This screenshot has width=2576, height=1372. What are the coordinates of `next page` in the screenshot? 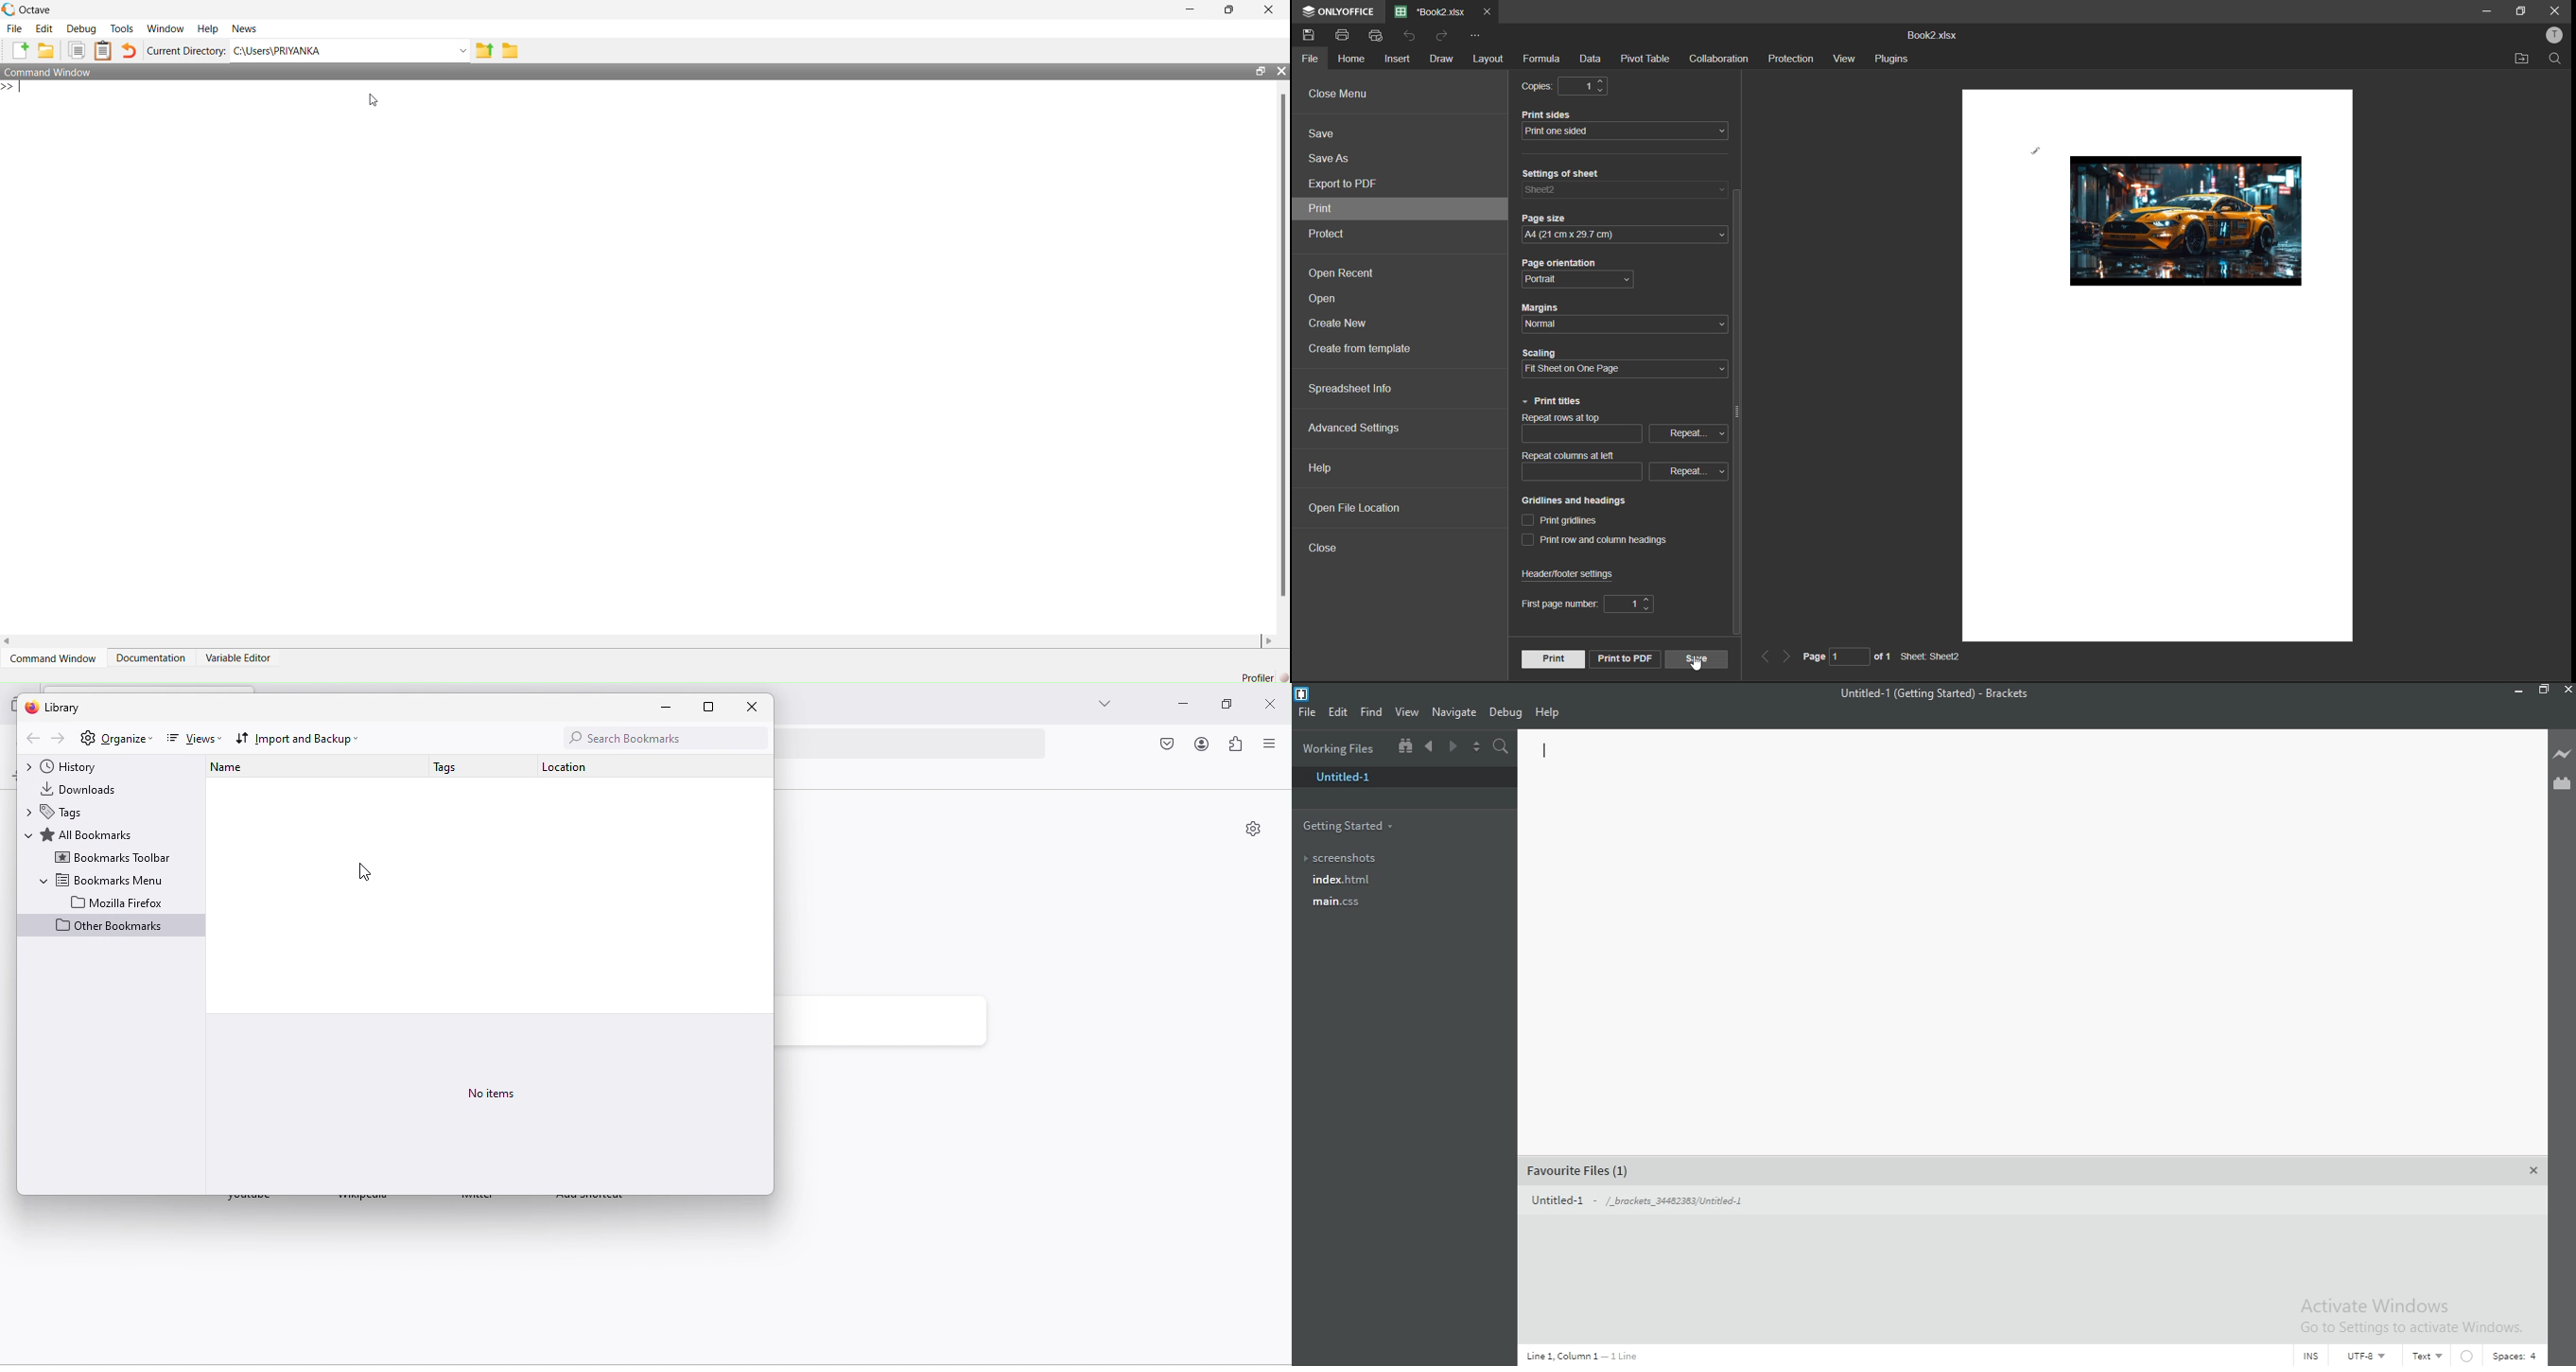 It's located at (1785, 657).